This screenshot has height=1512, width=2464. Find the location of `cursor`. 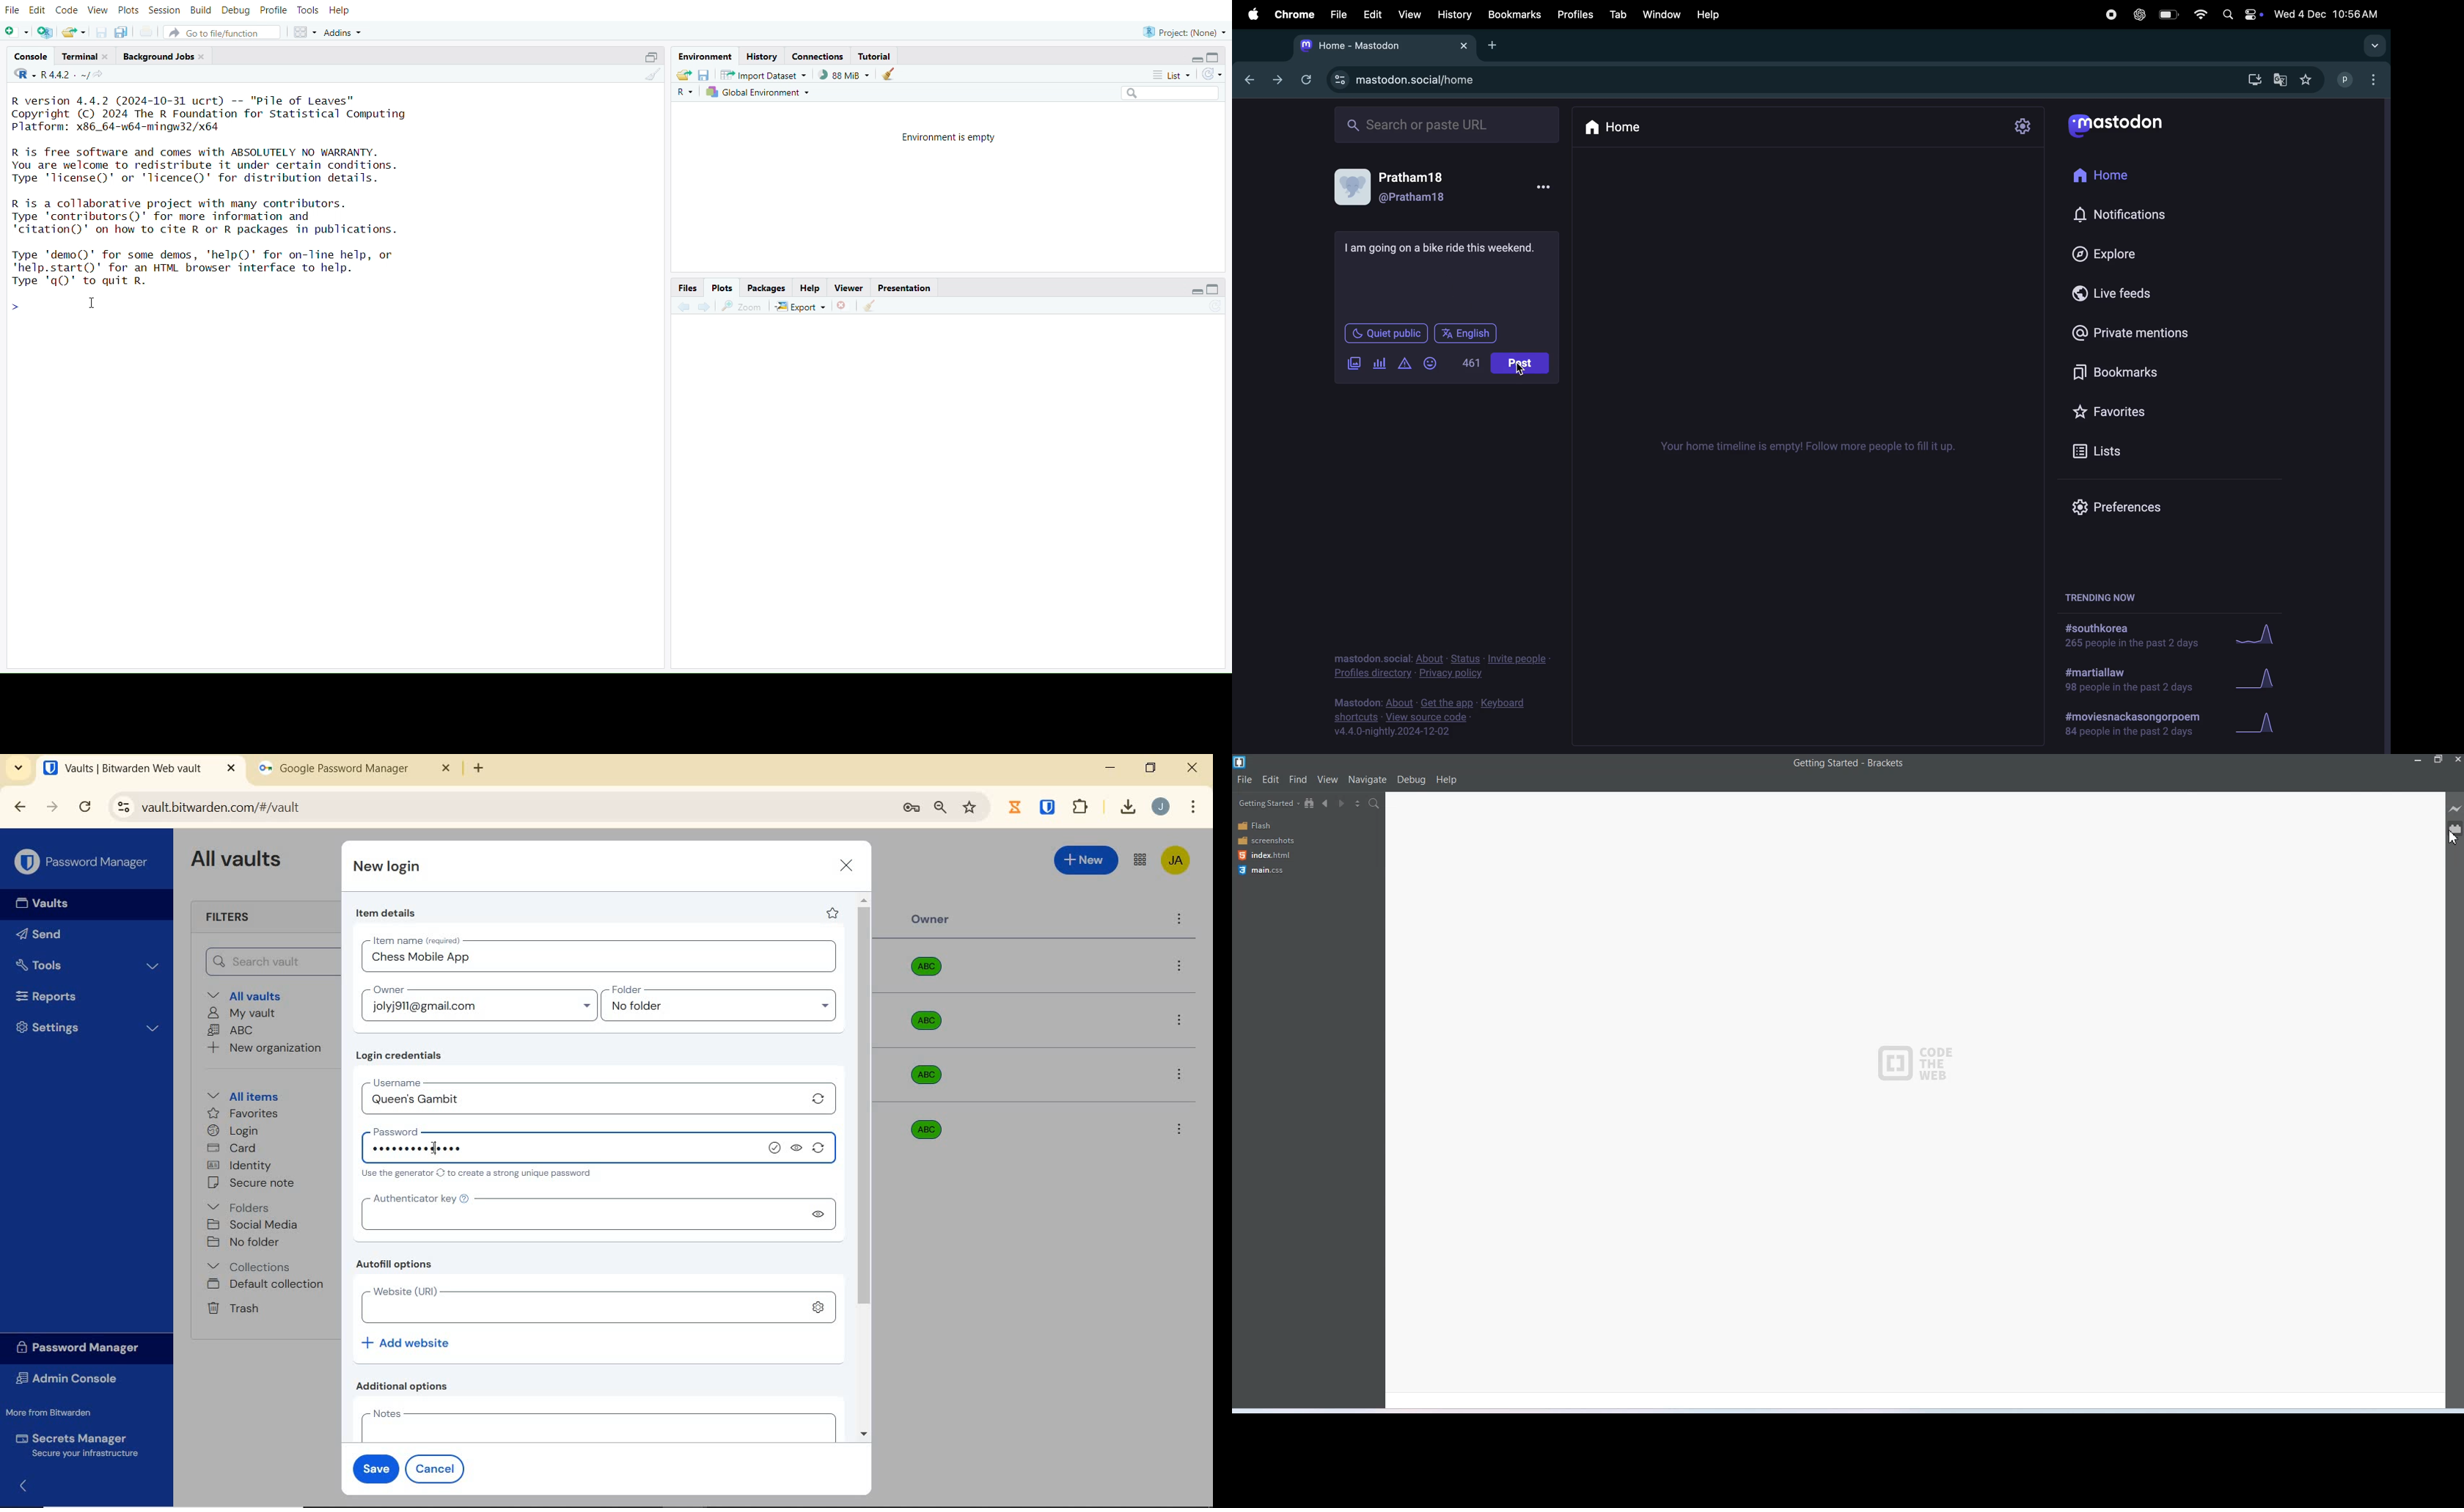

cursor is located at coordinates (2454, 836).